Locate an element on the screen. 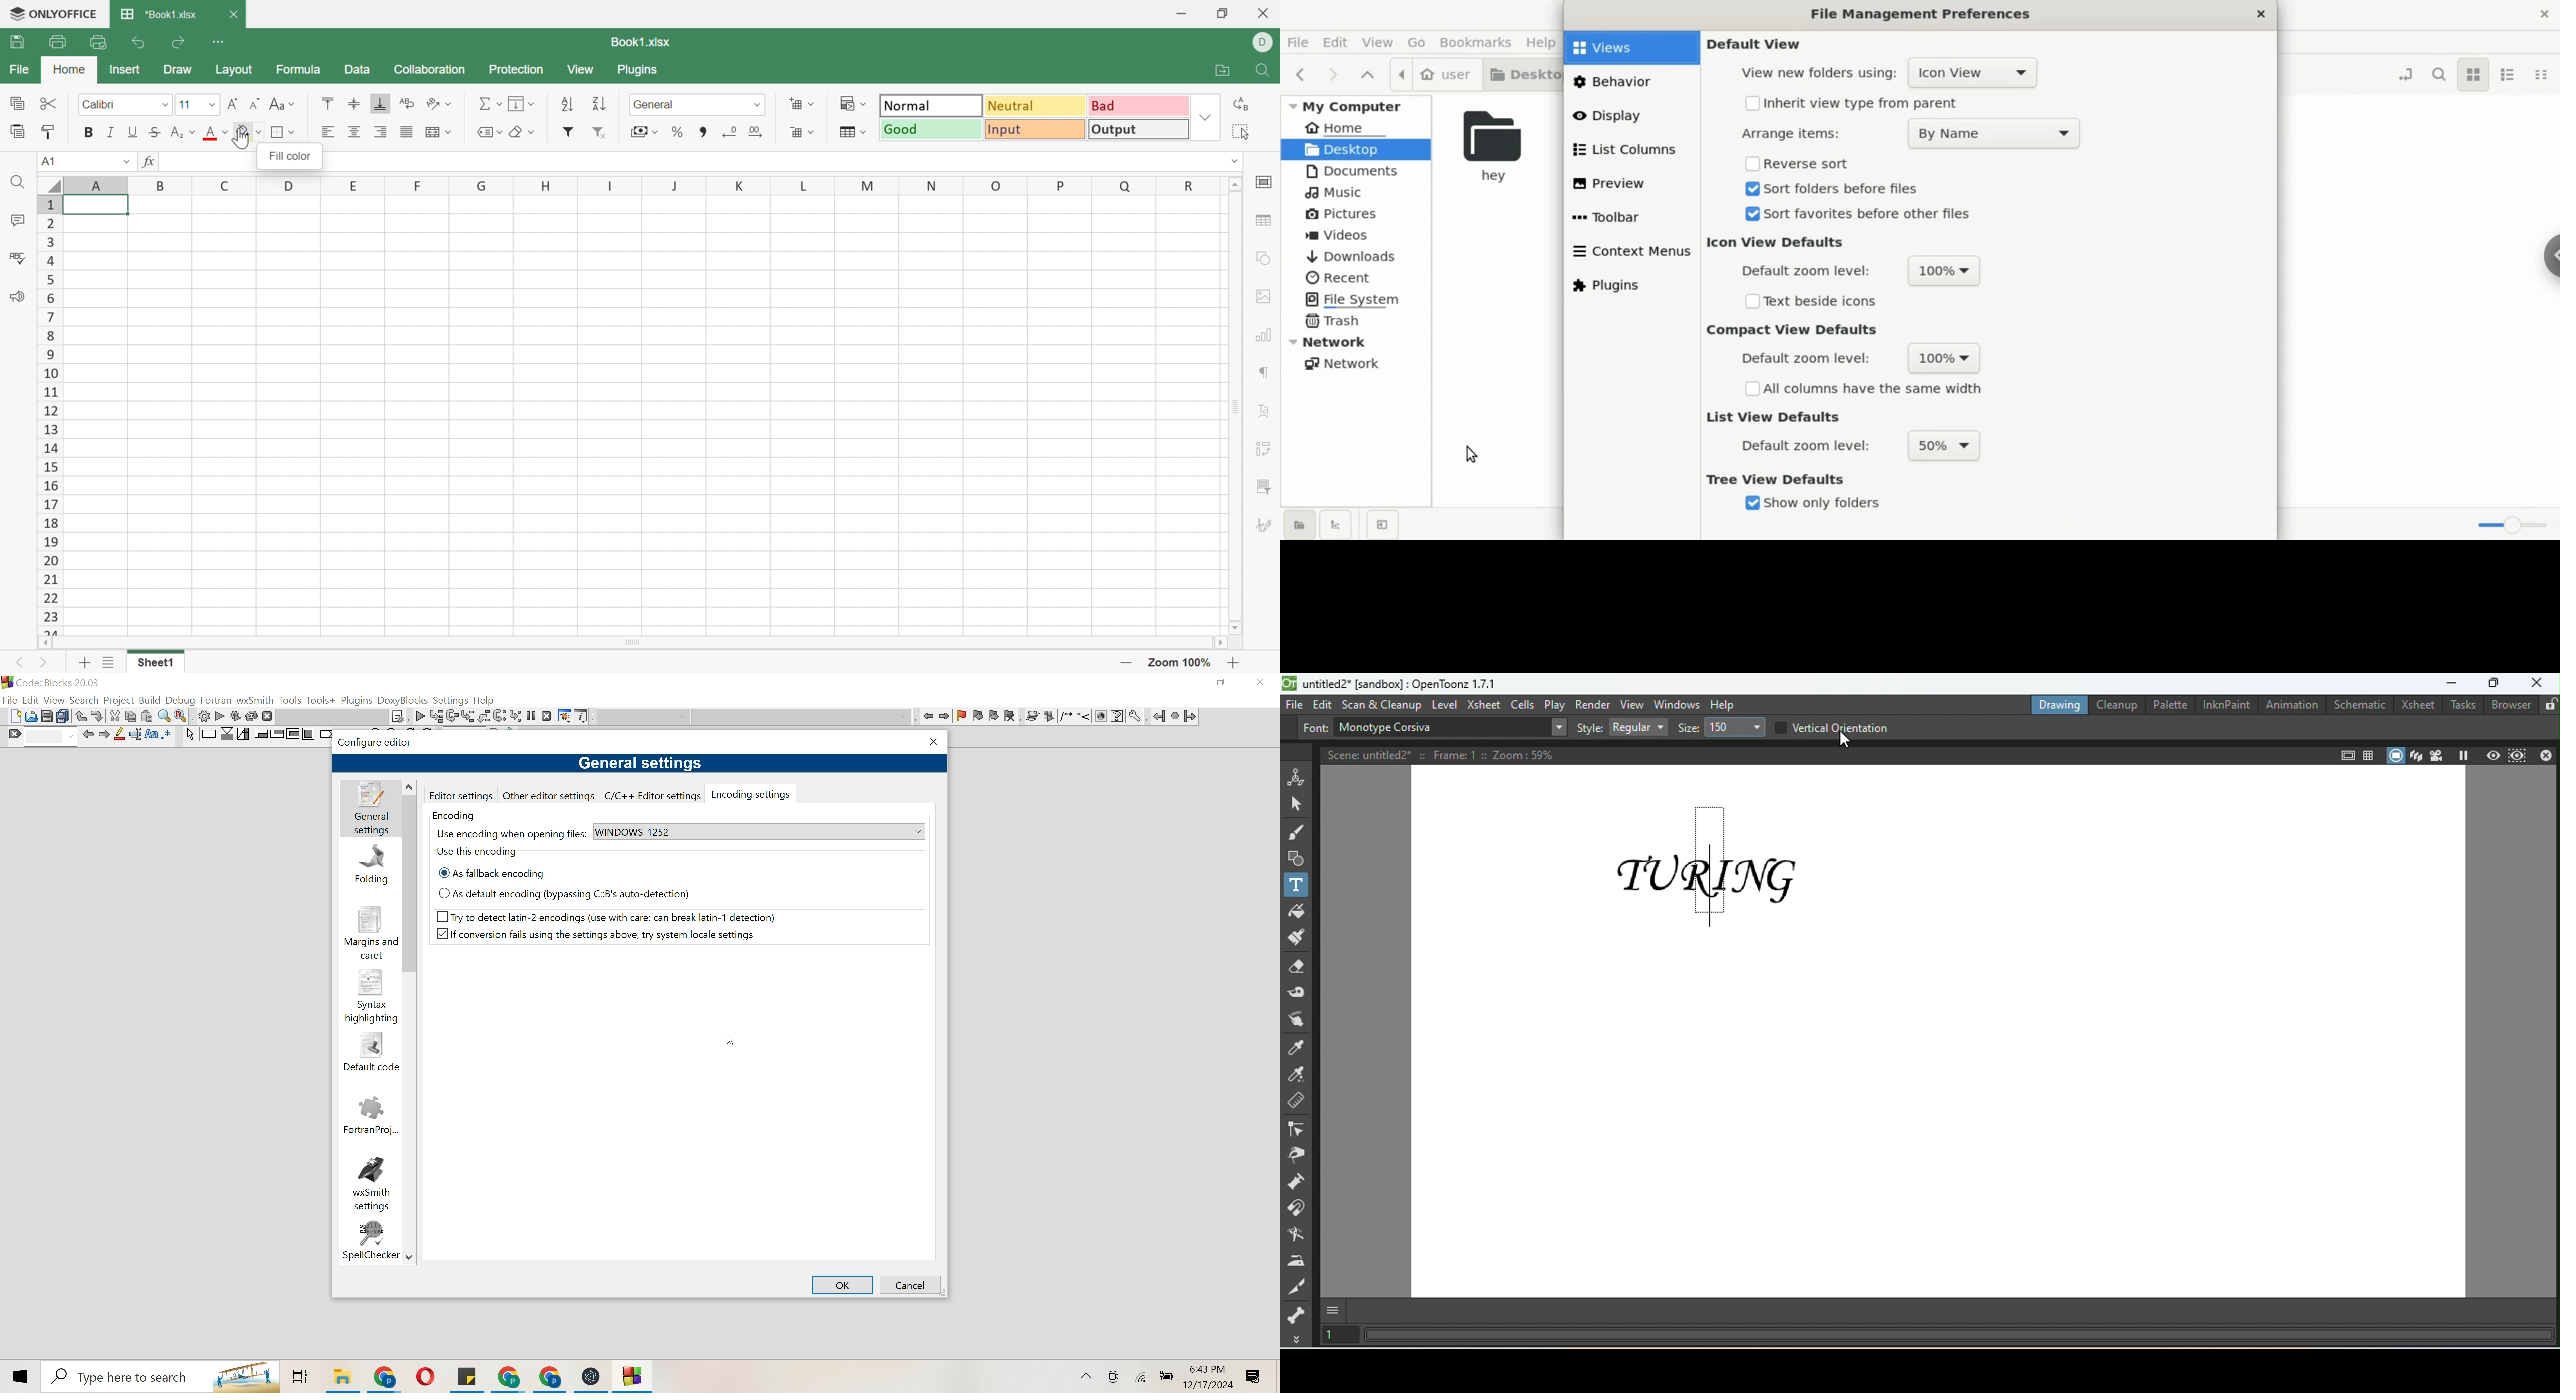 The height and width of the screenshot is (1400, 2576). Replace is located at coordinates (1239, 105).